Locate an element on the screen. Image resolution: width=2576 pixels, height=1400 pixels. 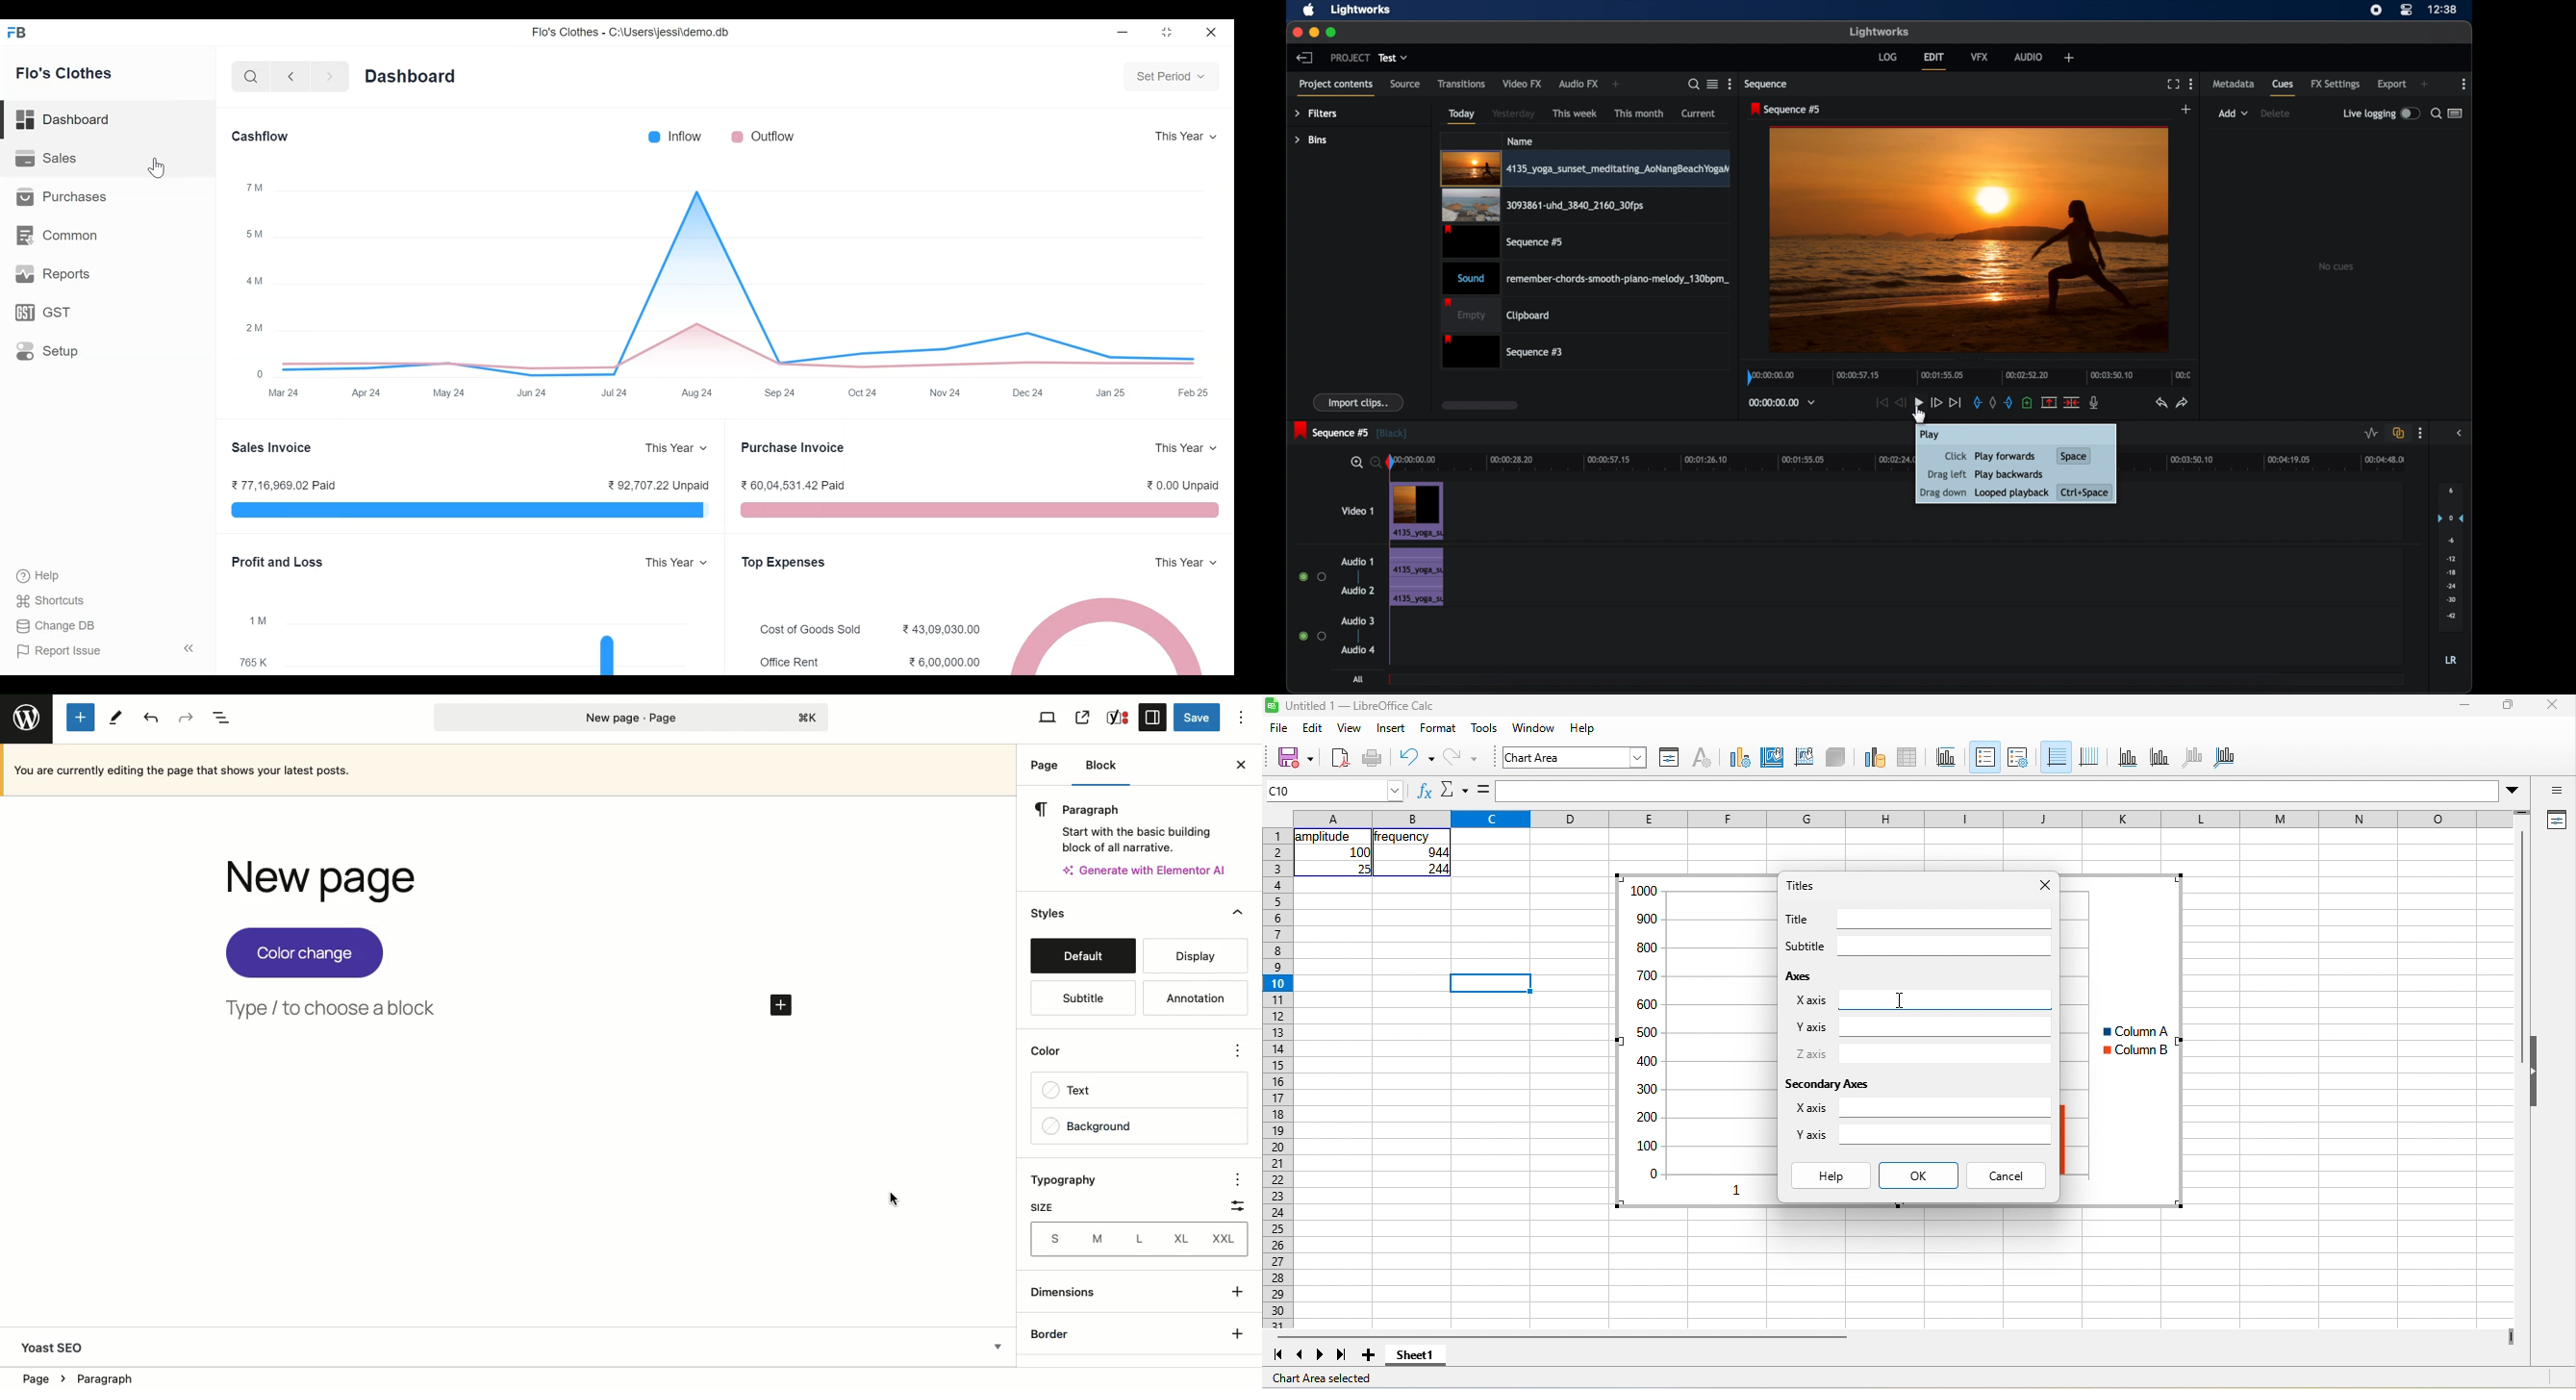
3d view is located at coordinates (1835, 758).